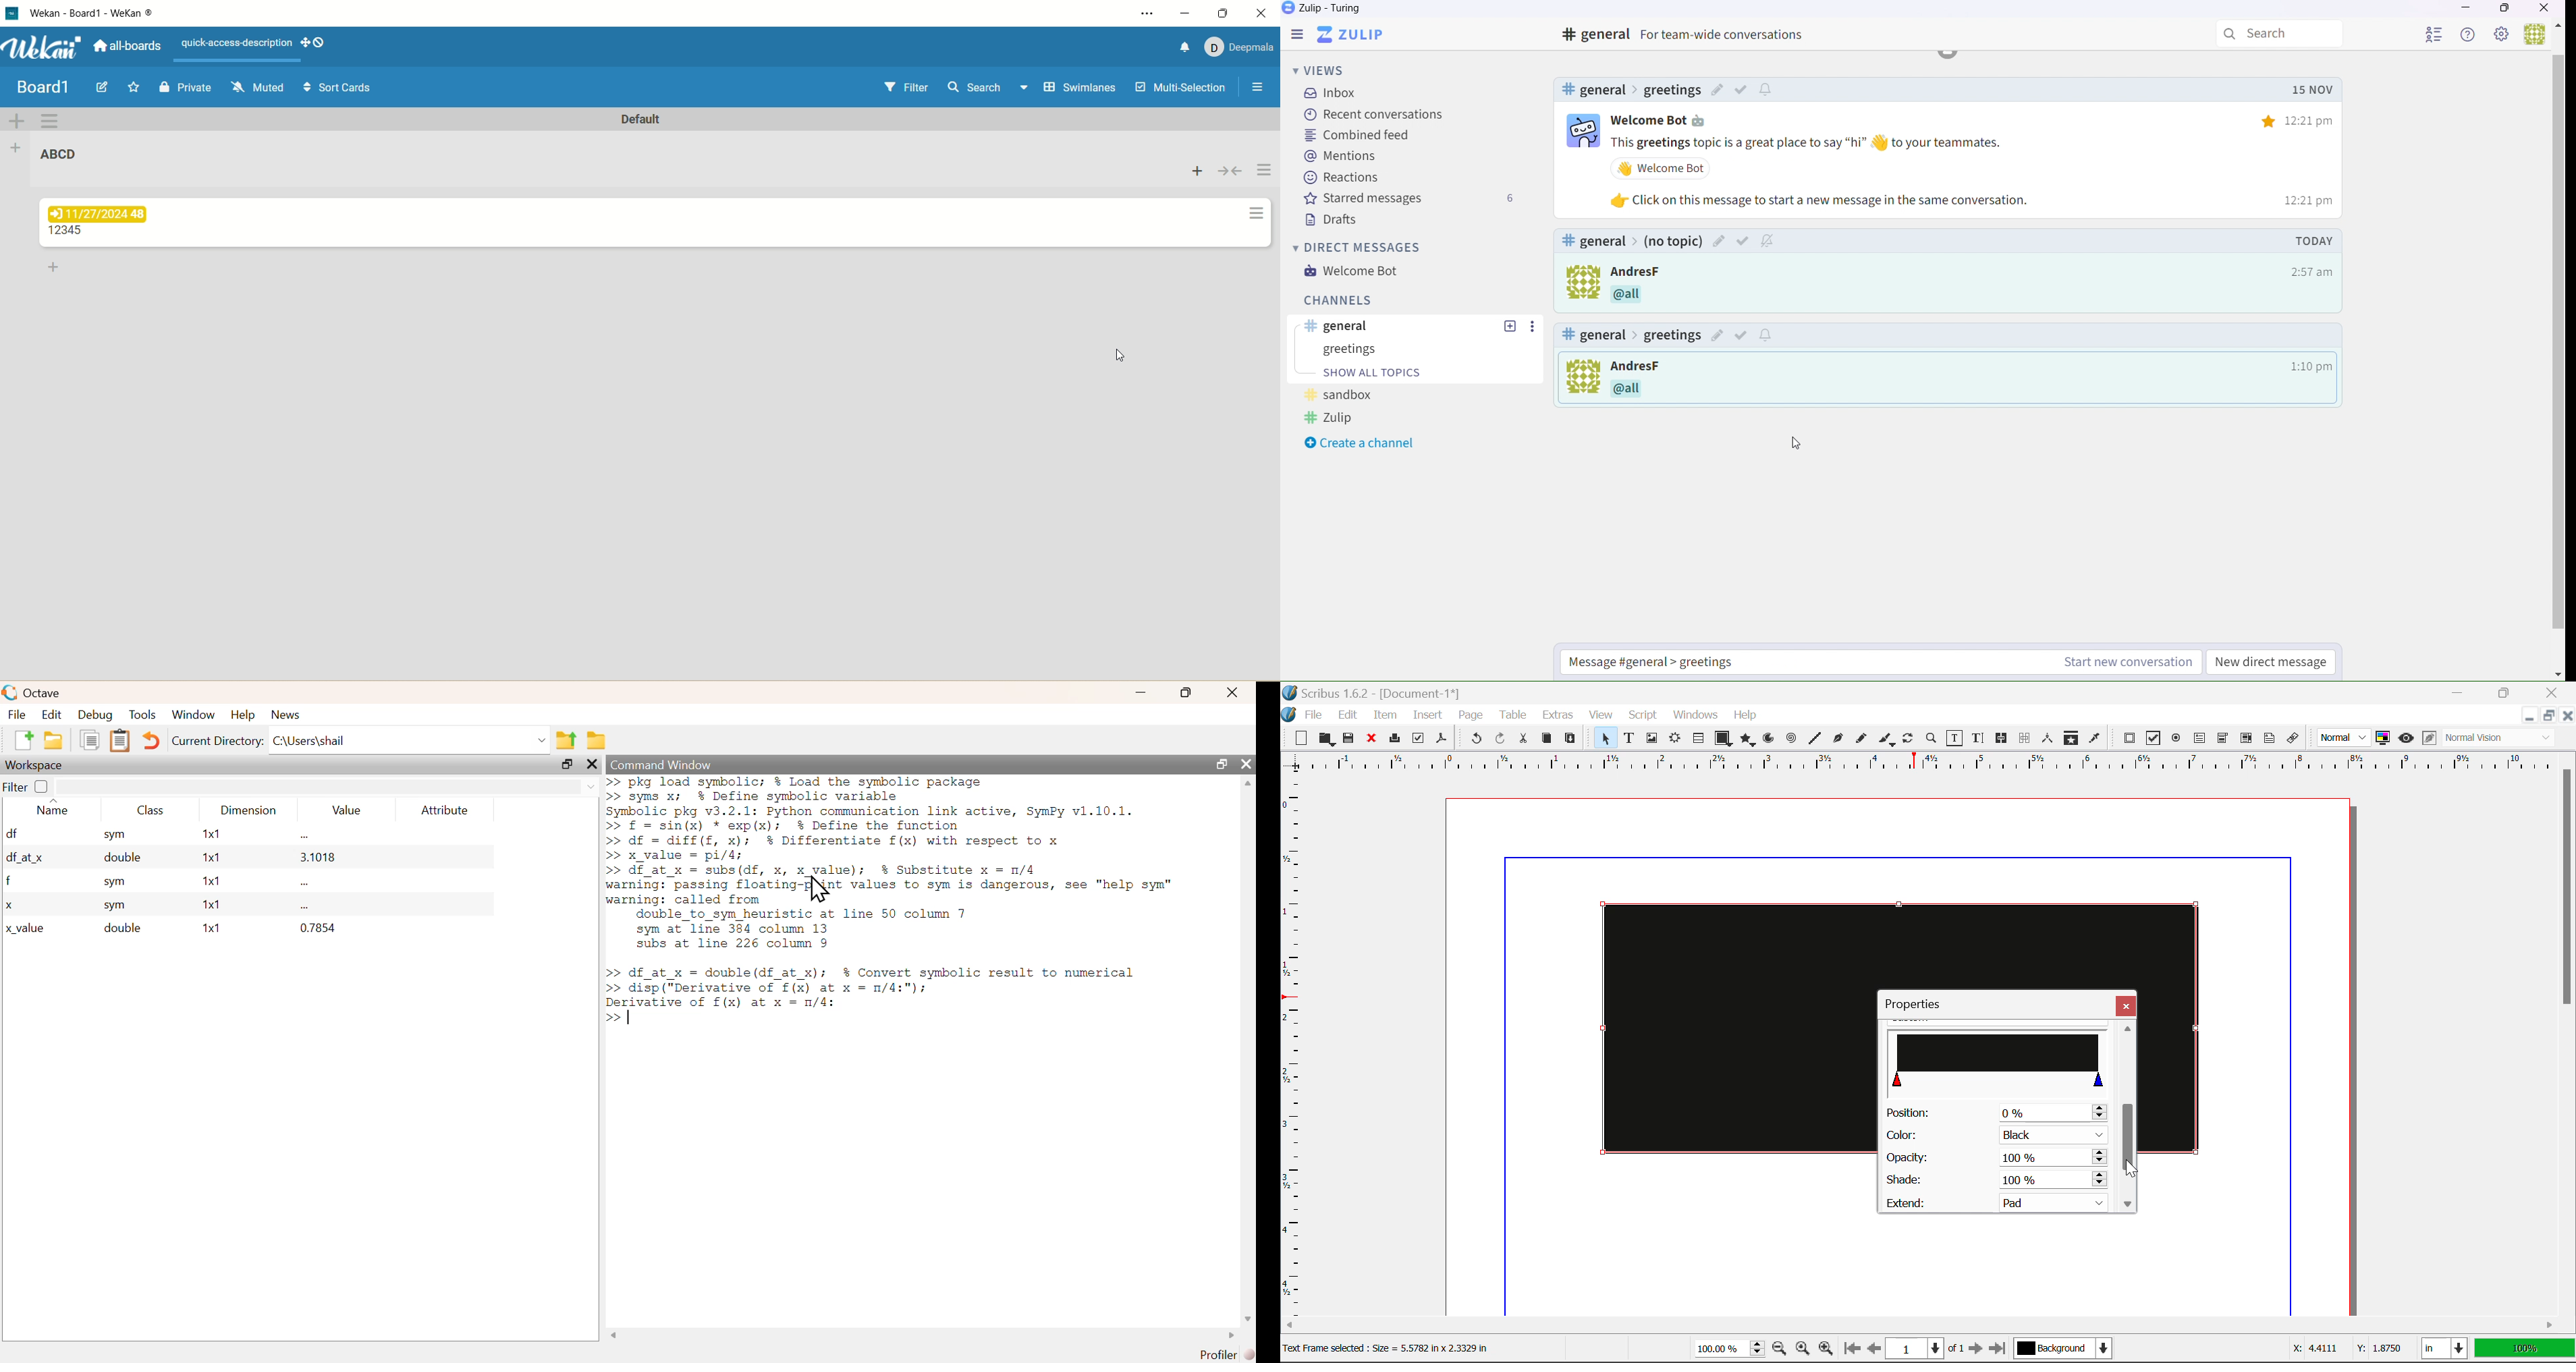 The image size is (2576, 1372). Describe the element at coordinates (1476, 740) in the screenshot. I see `Undo` at that location.